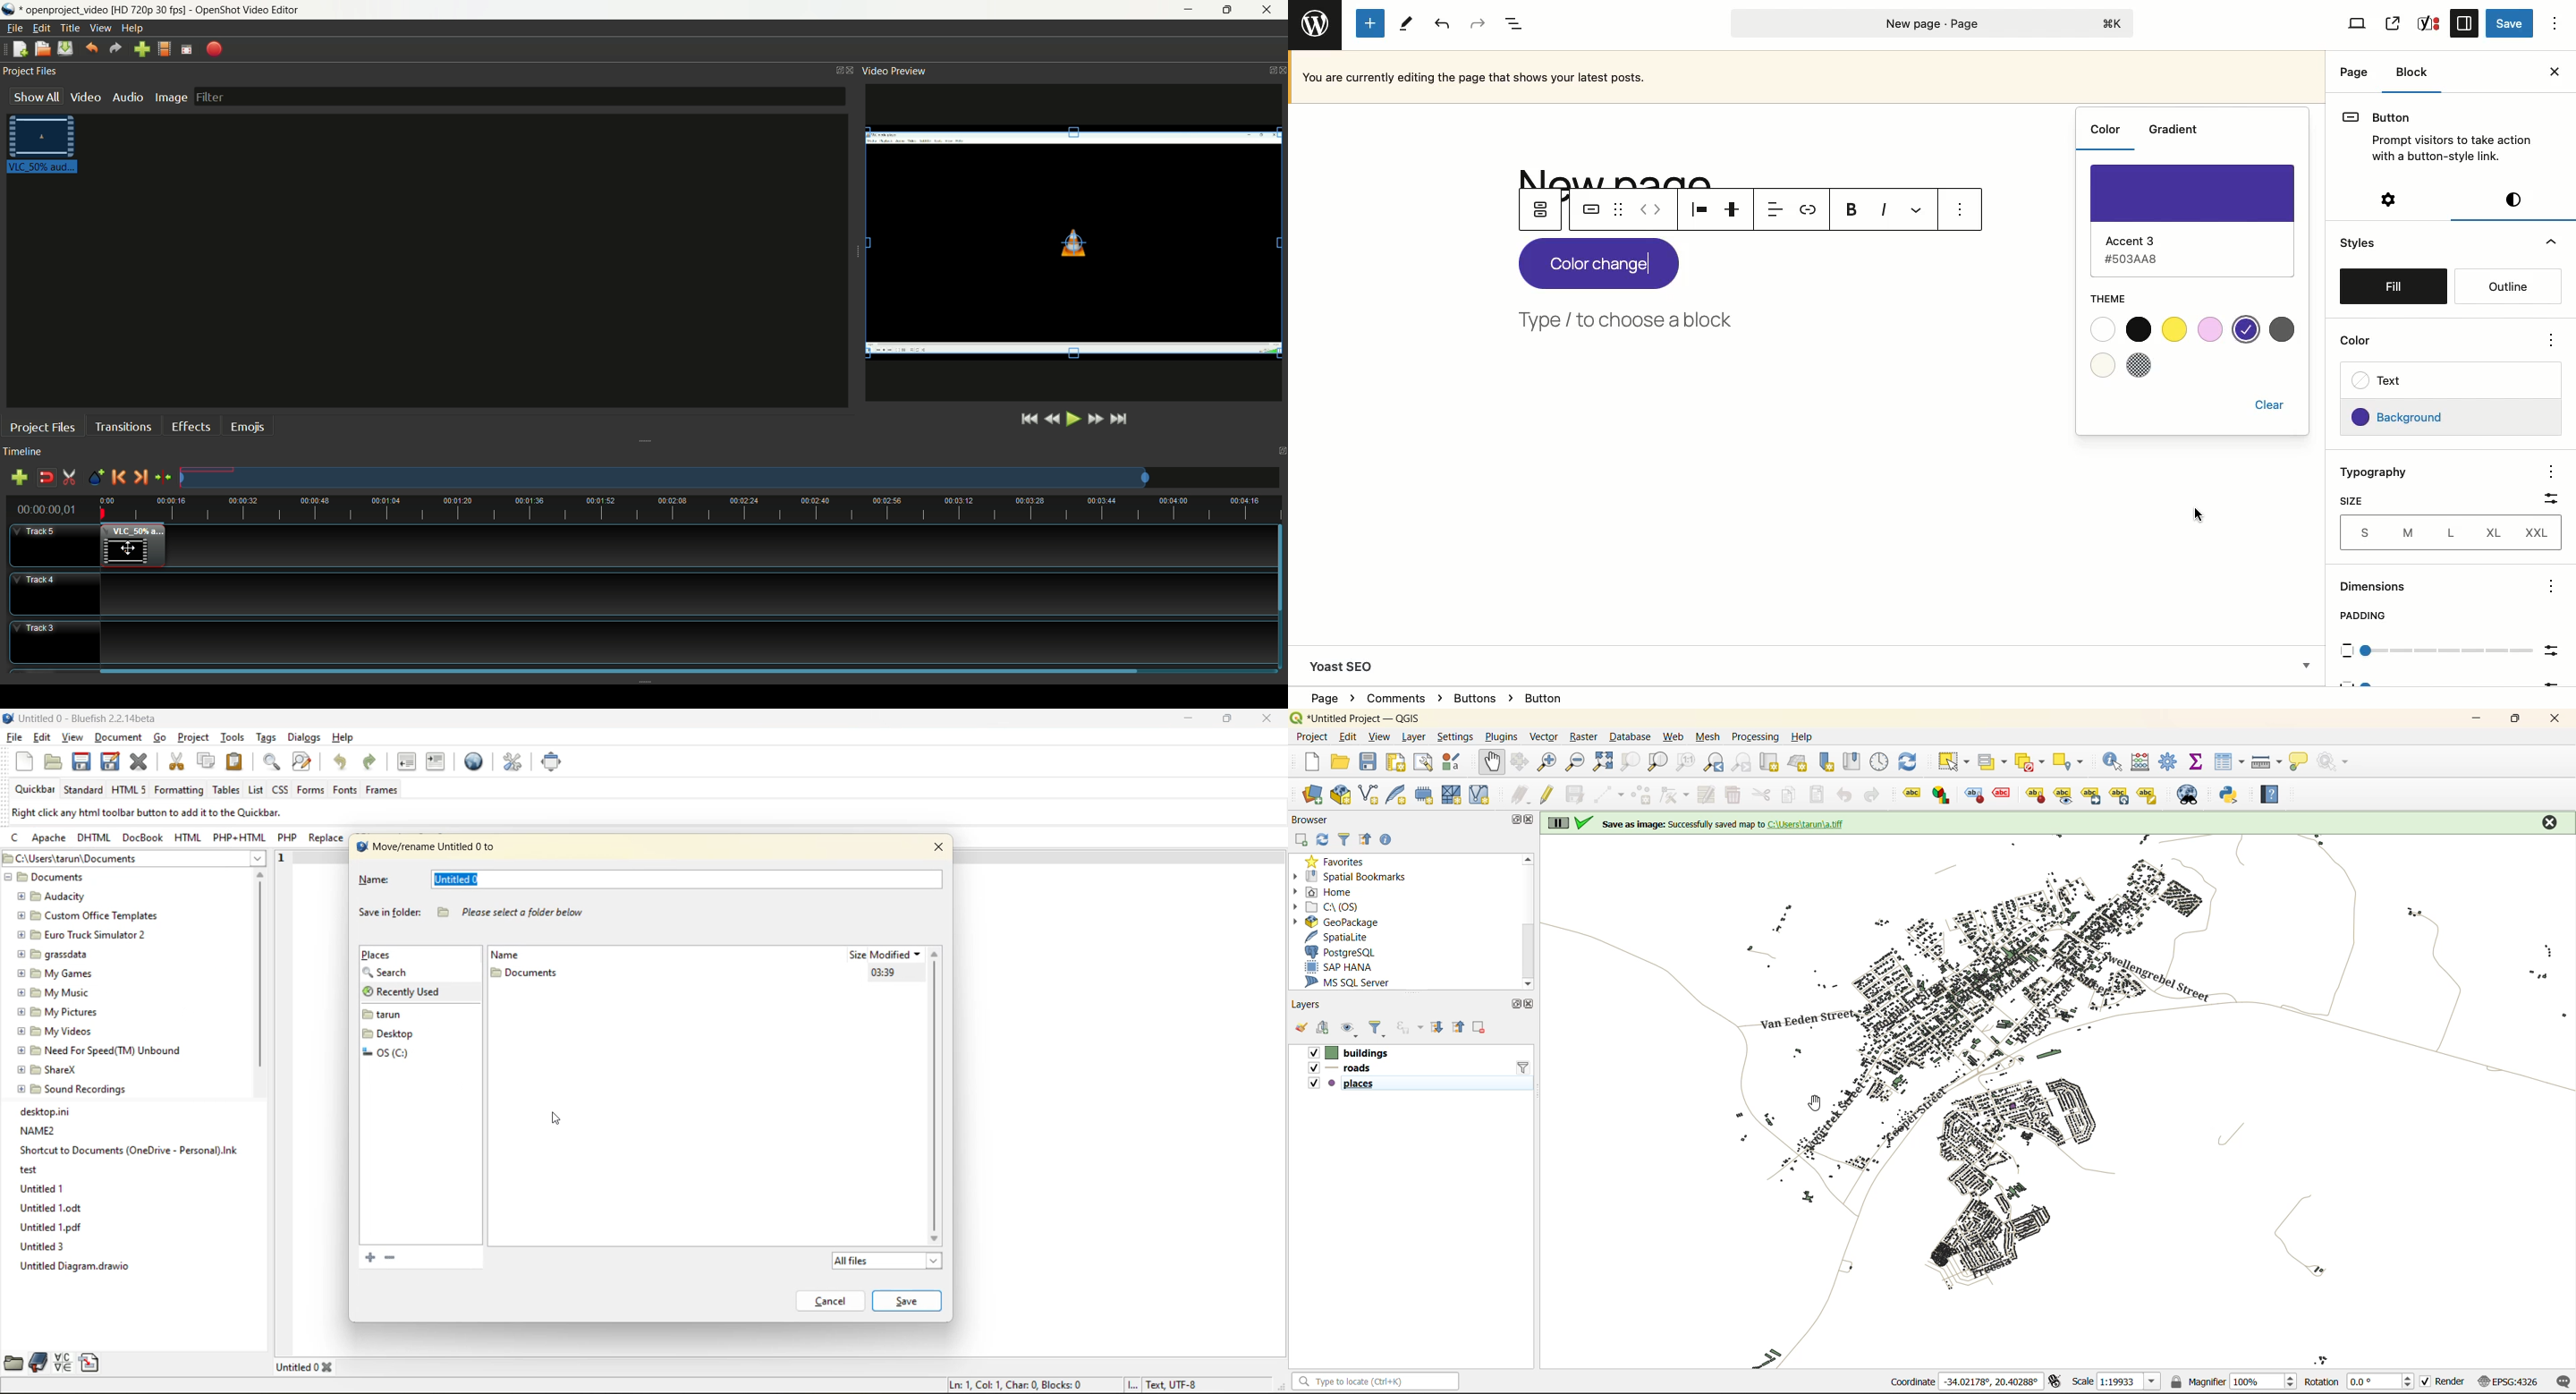 This screenshot has width=2576, height=1400. I want to click on metadata, so click(169, 813).